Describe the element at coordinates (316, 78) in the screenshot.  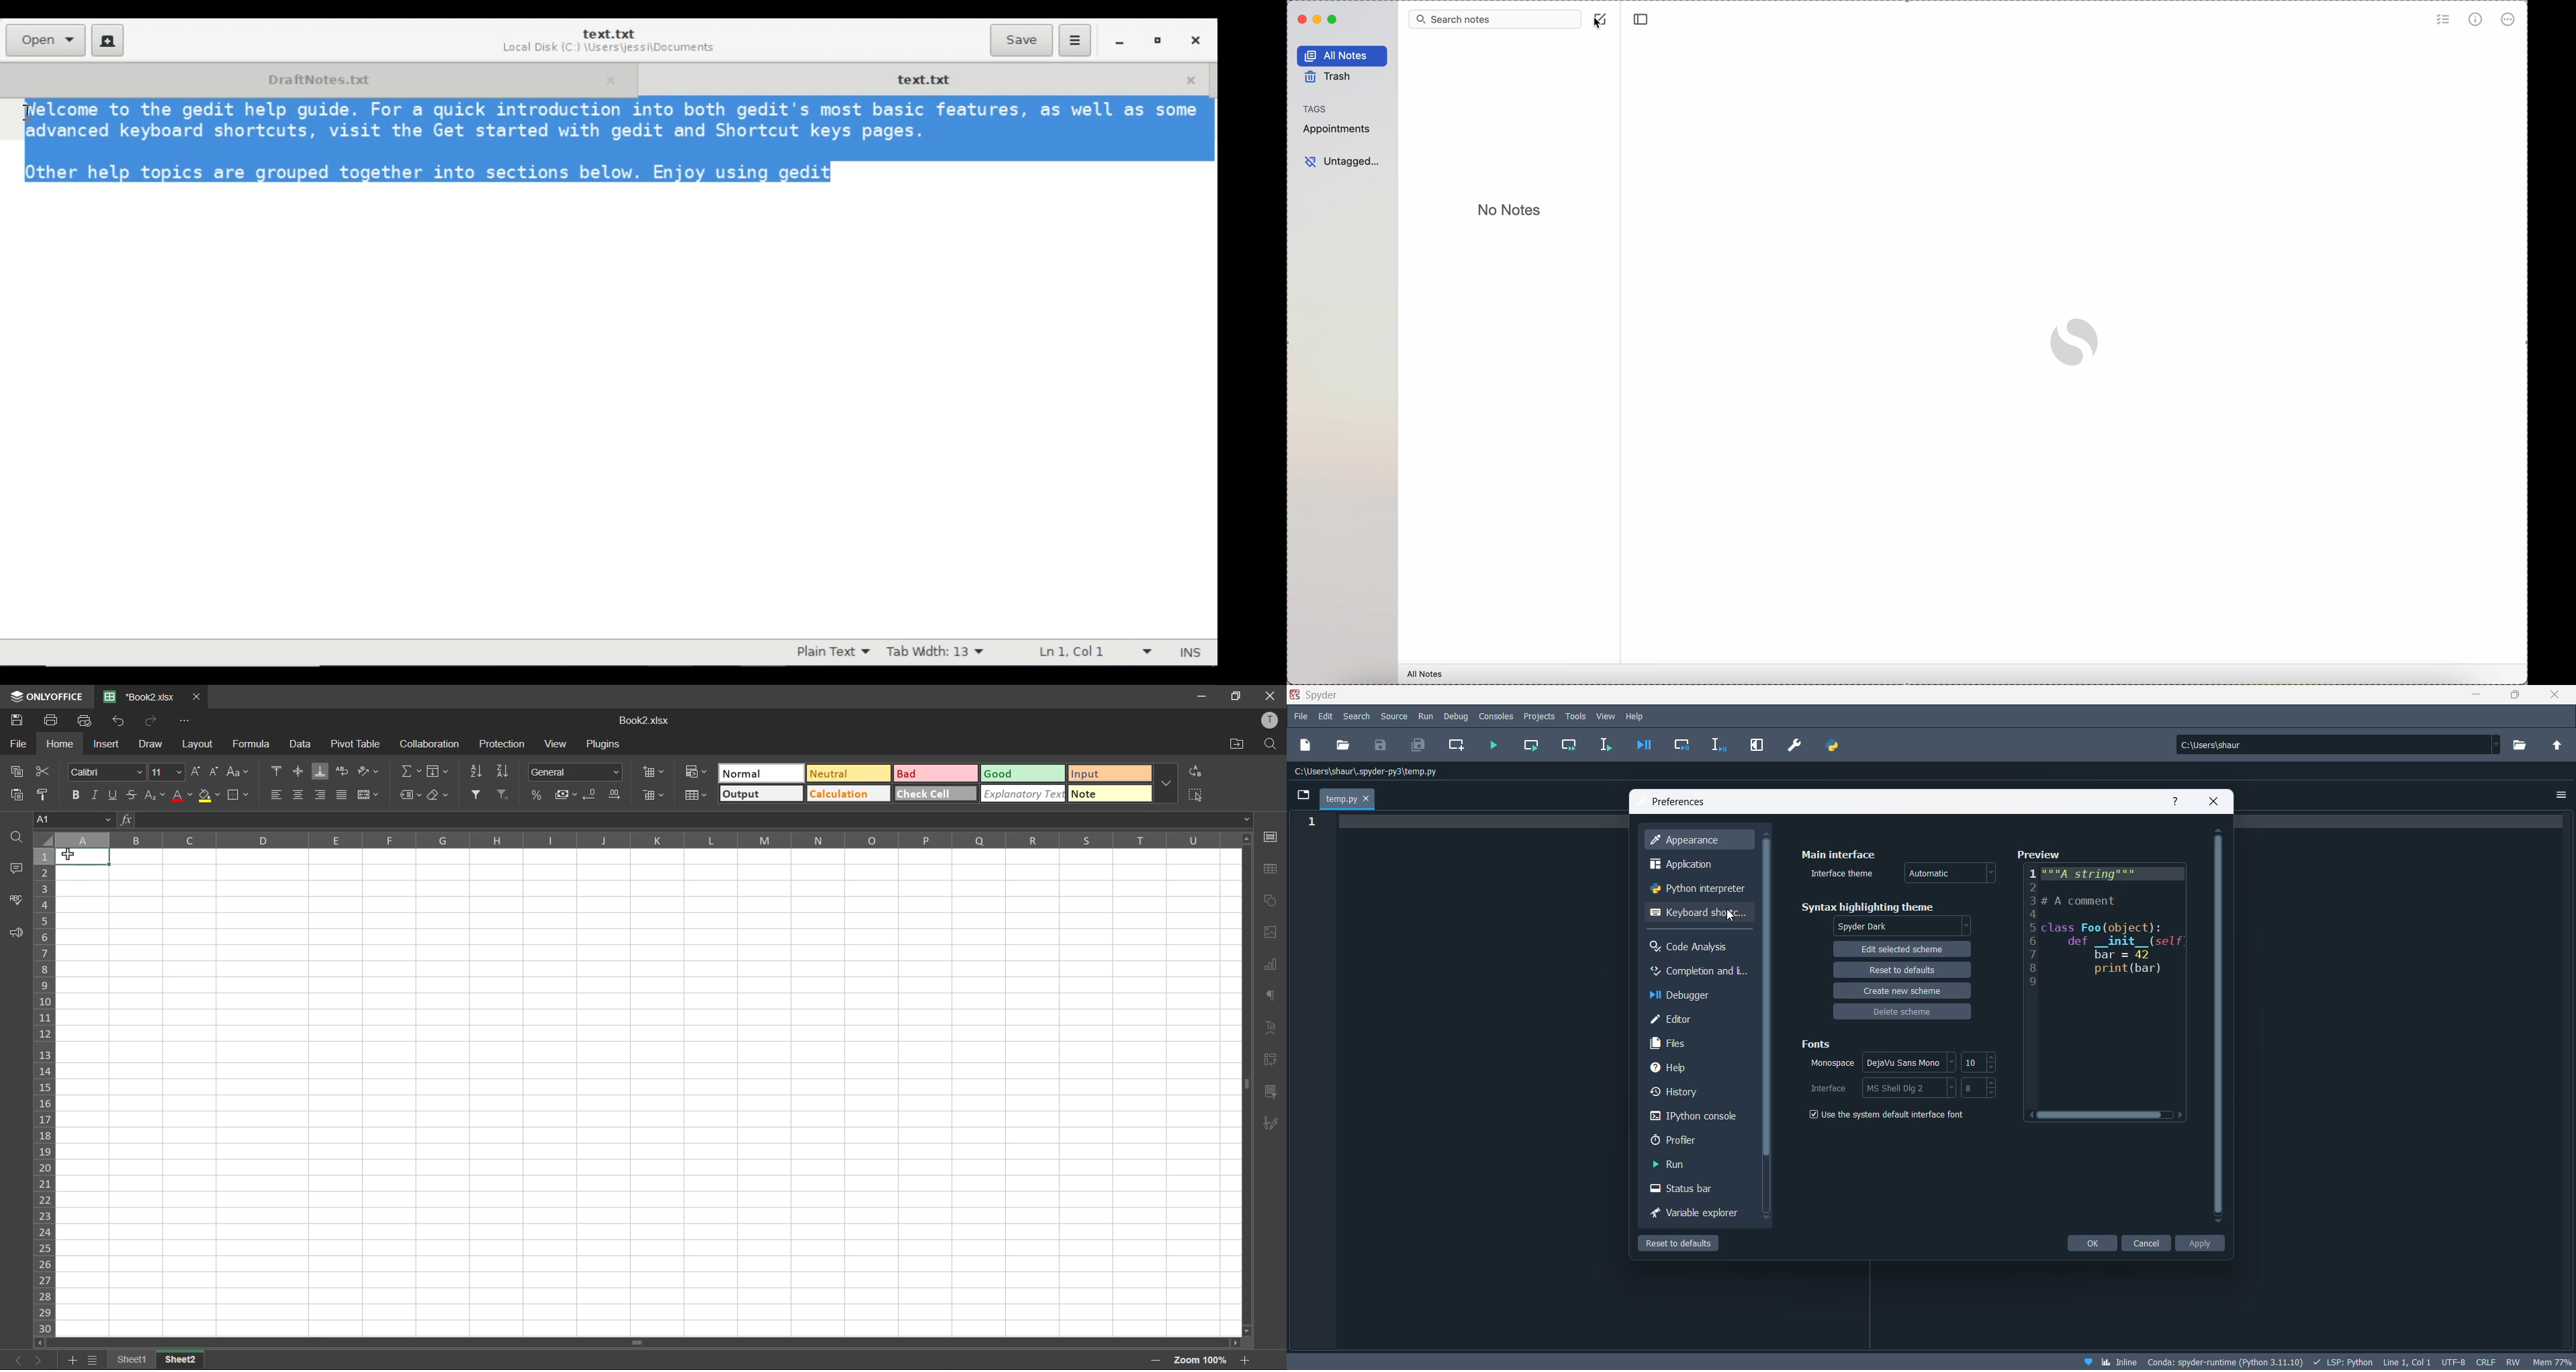
I see `Open Tab` at that location.